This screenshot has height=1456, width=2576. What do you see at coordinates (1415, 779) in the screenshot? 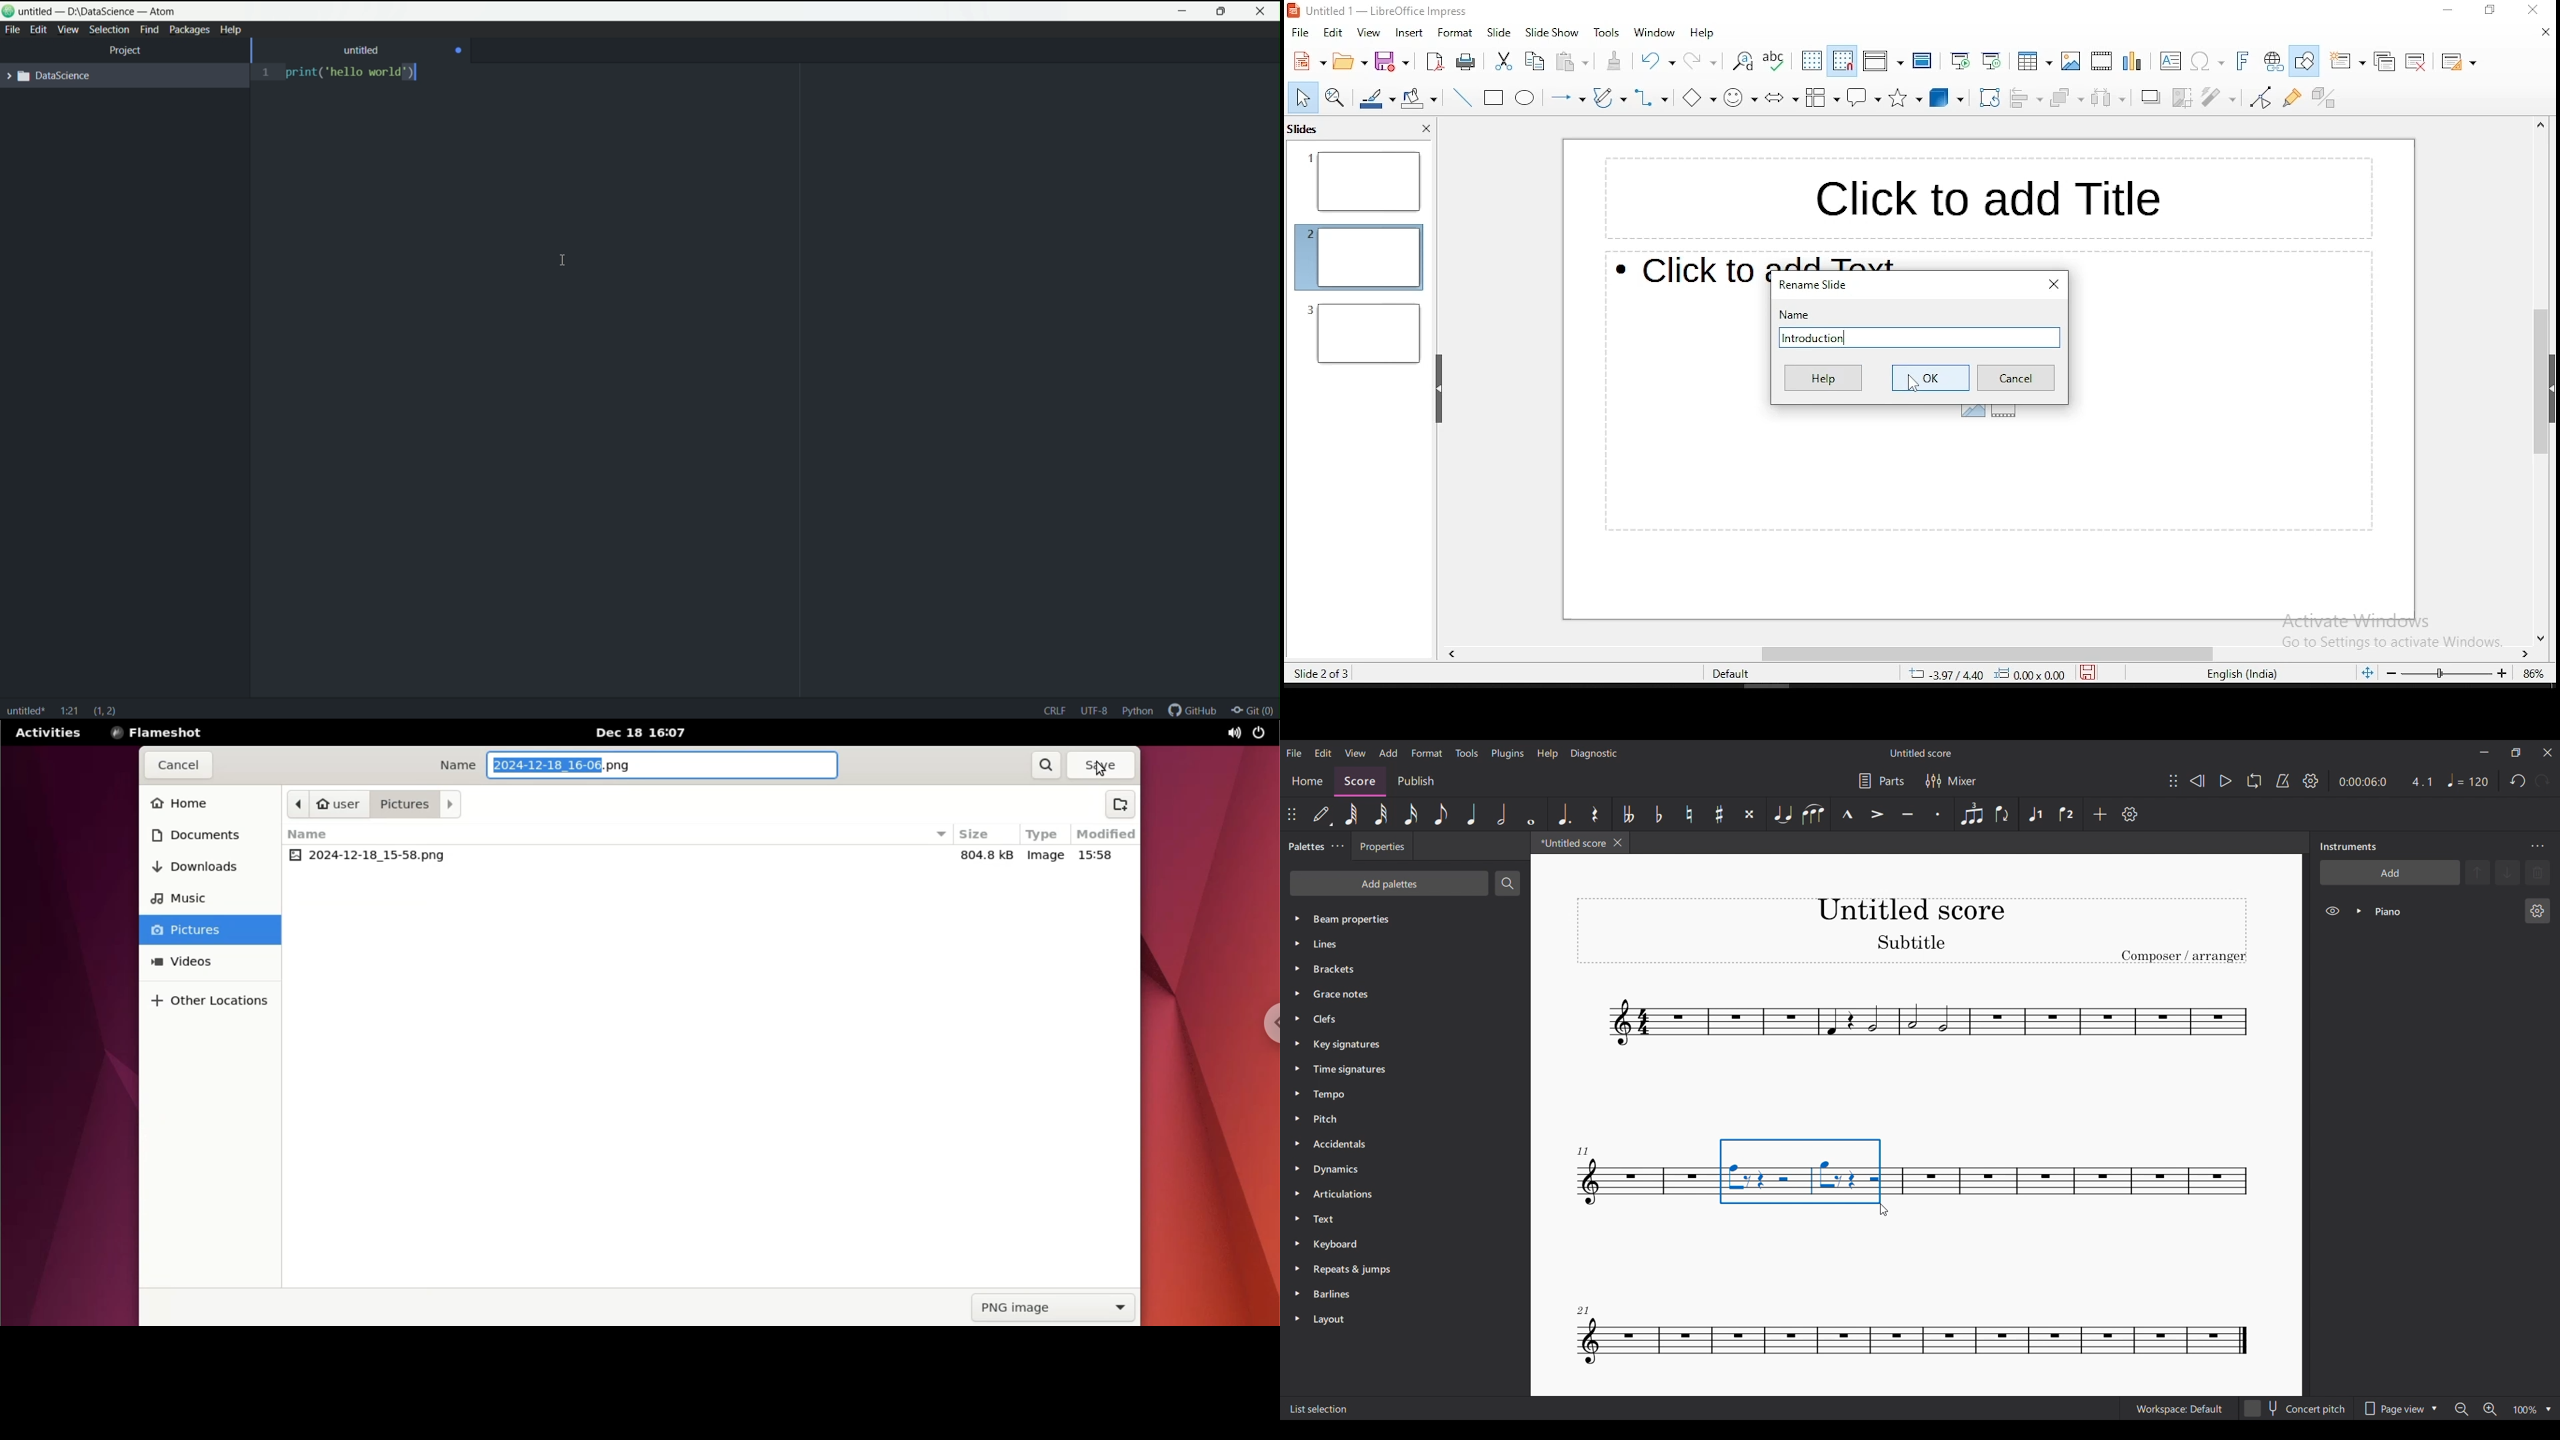
I see `Publish section` at bounding box center [1415, 779].